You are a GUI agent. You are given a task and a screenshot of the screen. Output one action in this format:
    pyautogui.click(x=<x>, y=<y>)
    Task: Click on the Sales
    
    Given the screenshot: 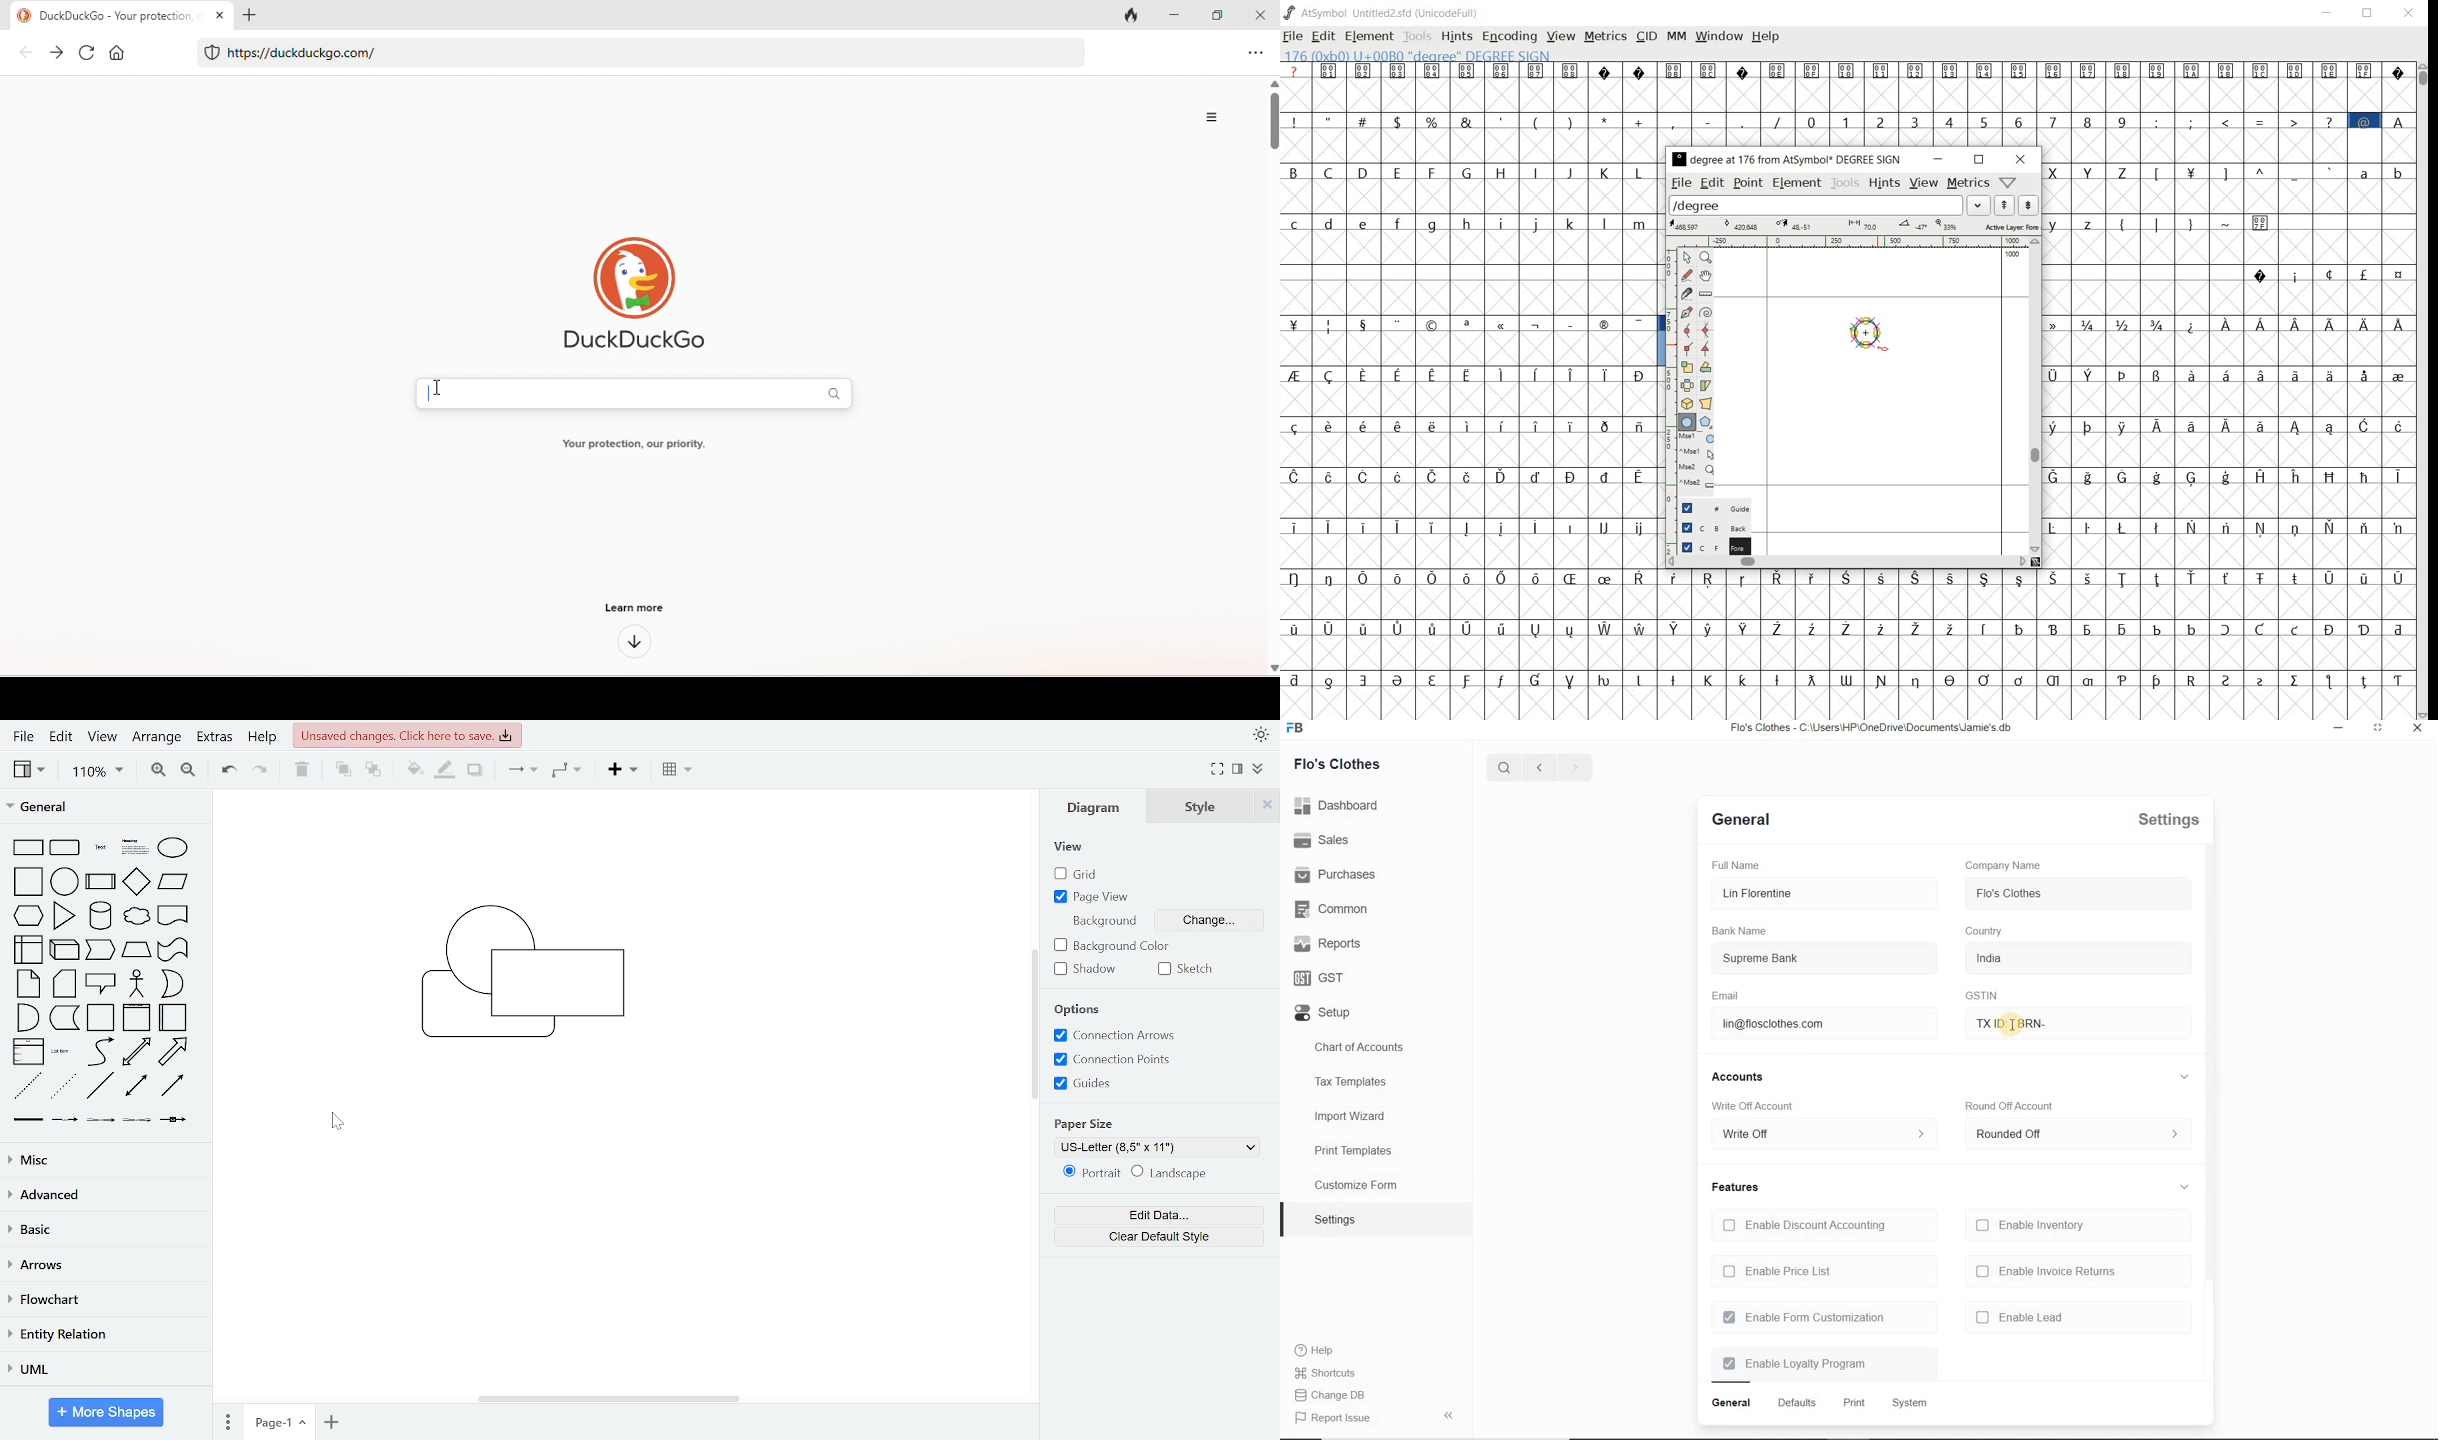 What is the action you would take?
    pyautogui.click(x=1324, y=841)
    